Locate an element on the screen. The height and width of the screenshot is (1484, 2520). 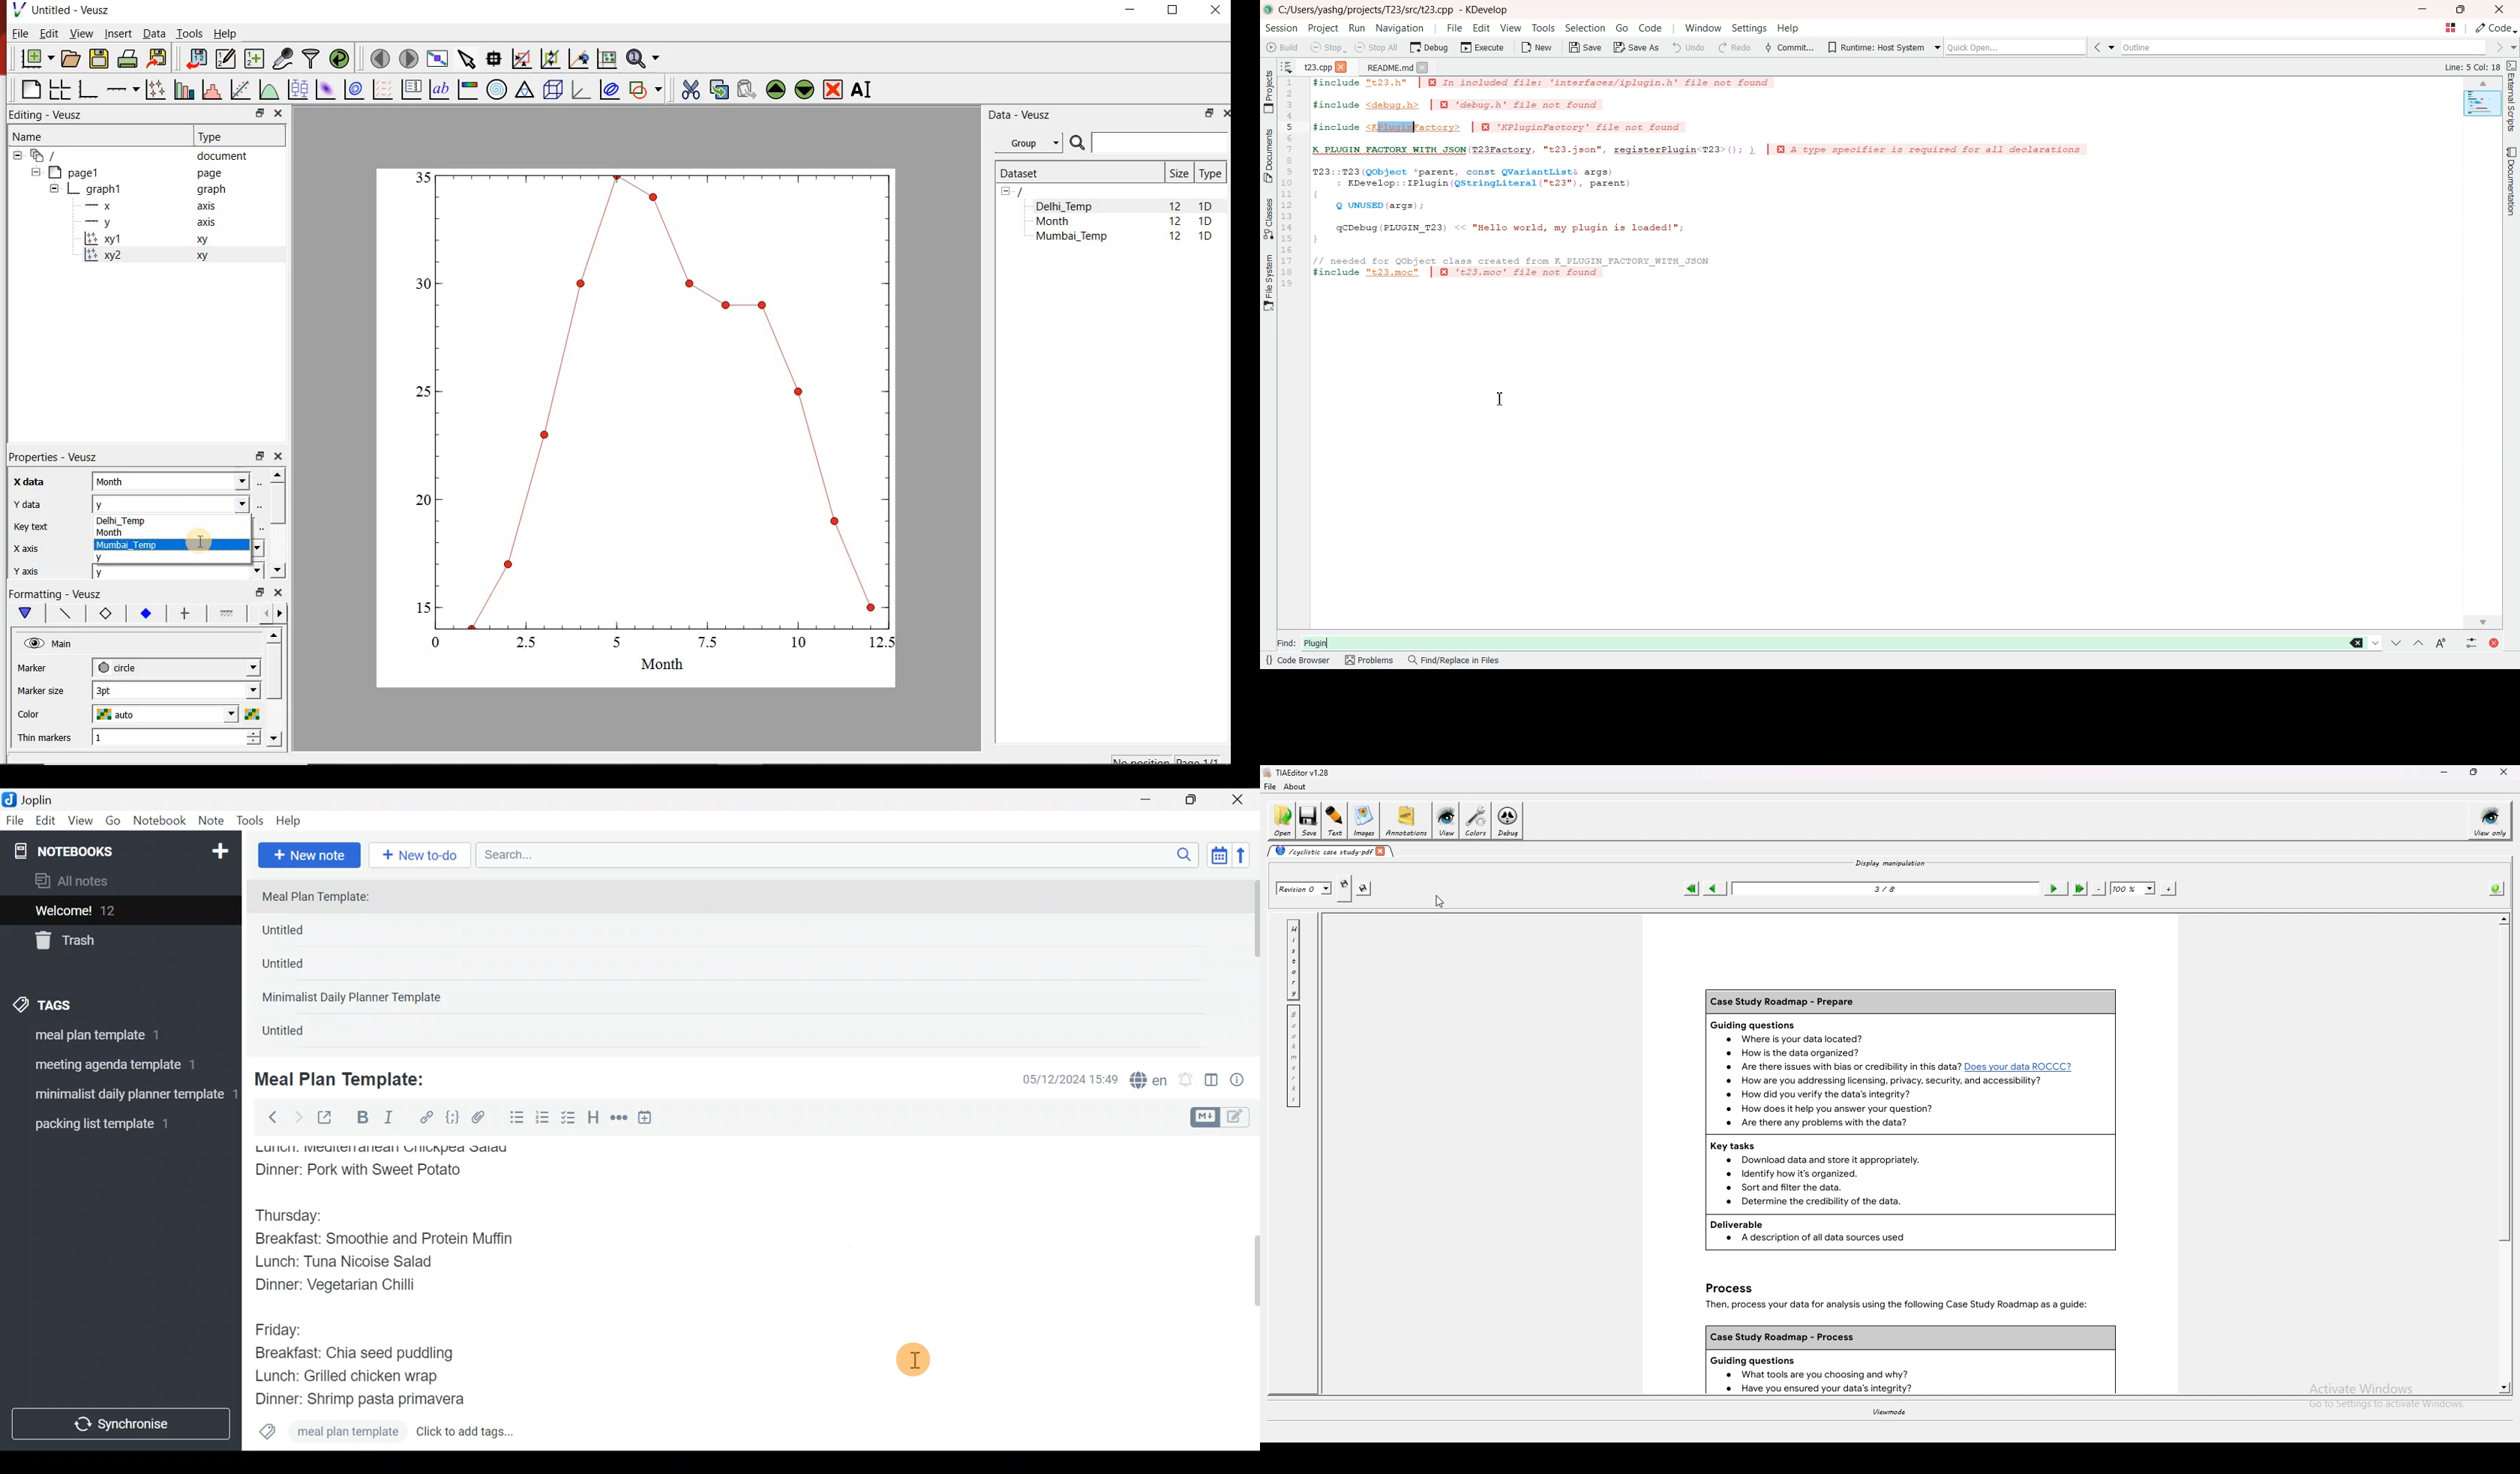
Toggle editors is located at coordinates (1223, 1116).